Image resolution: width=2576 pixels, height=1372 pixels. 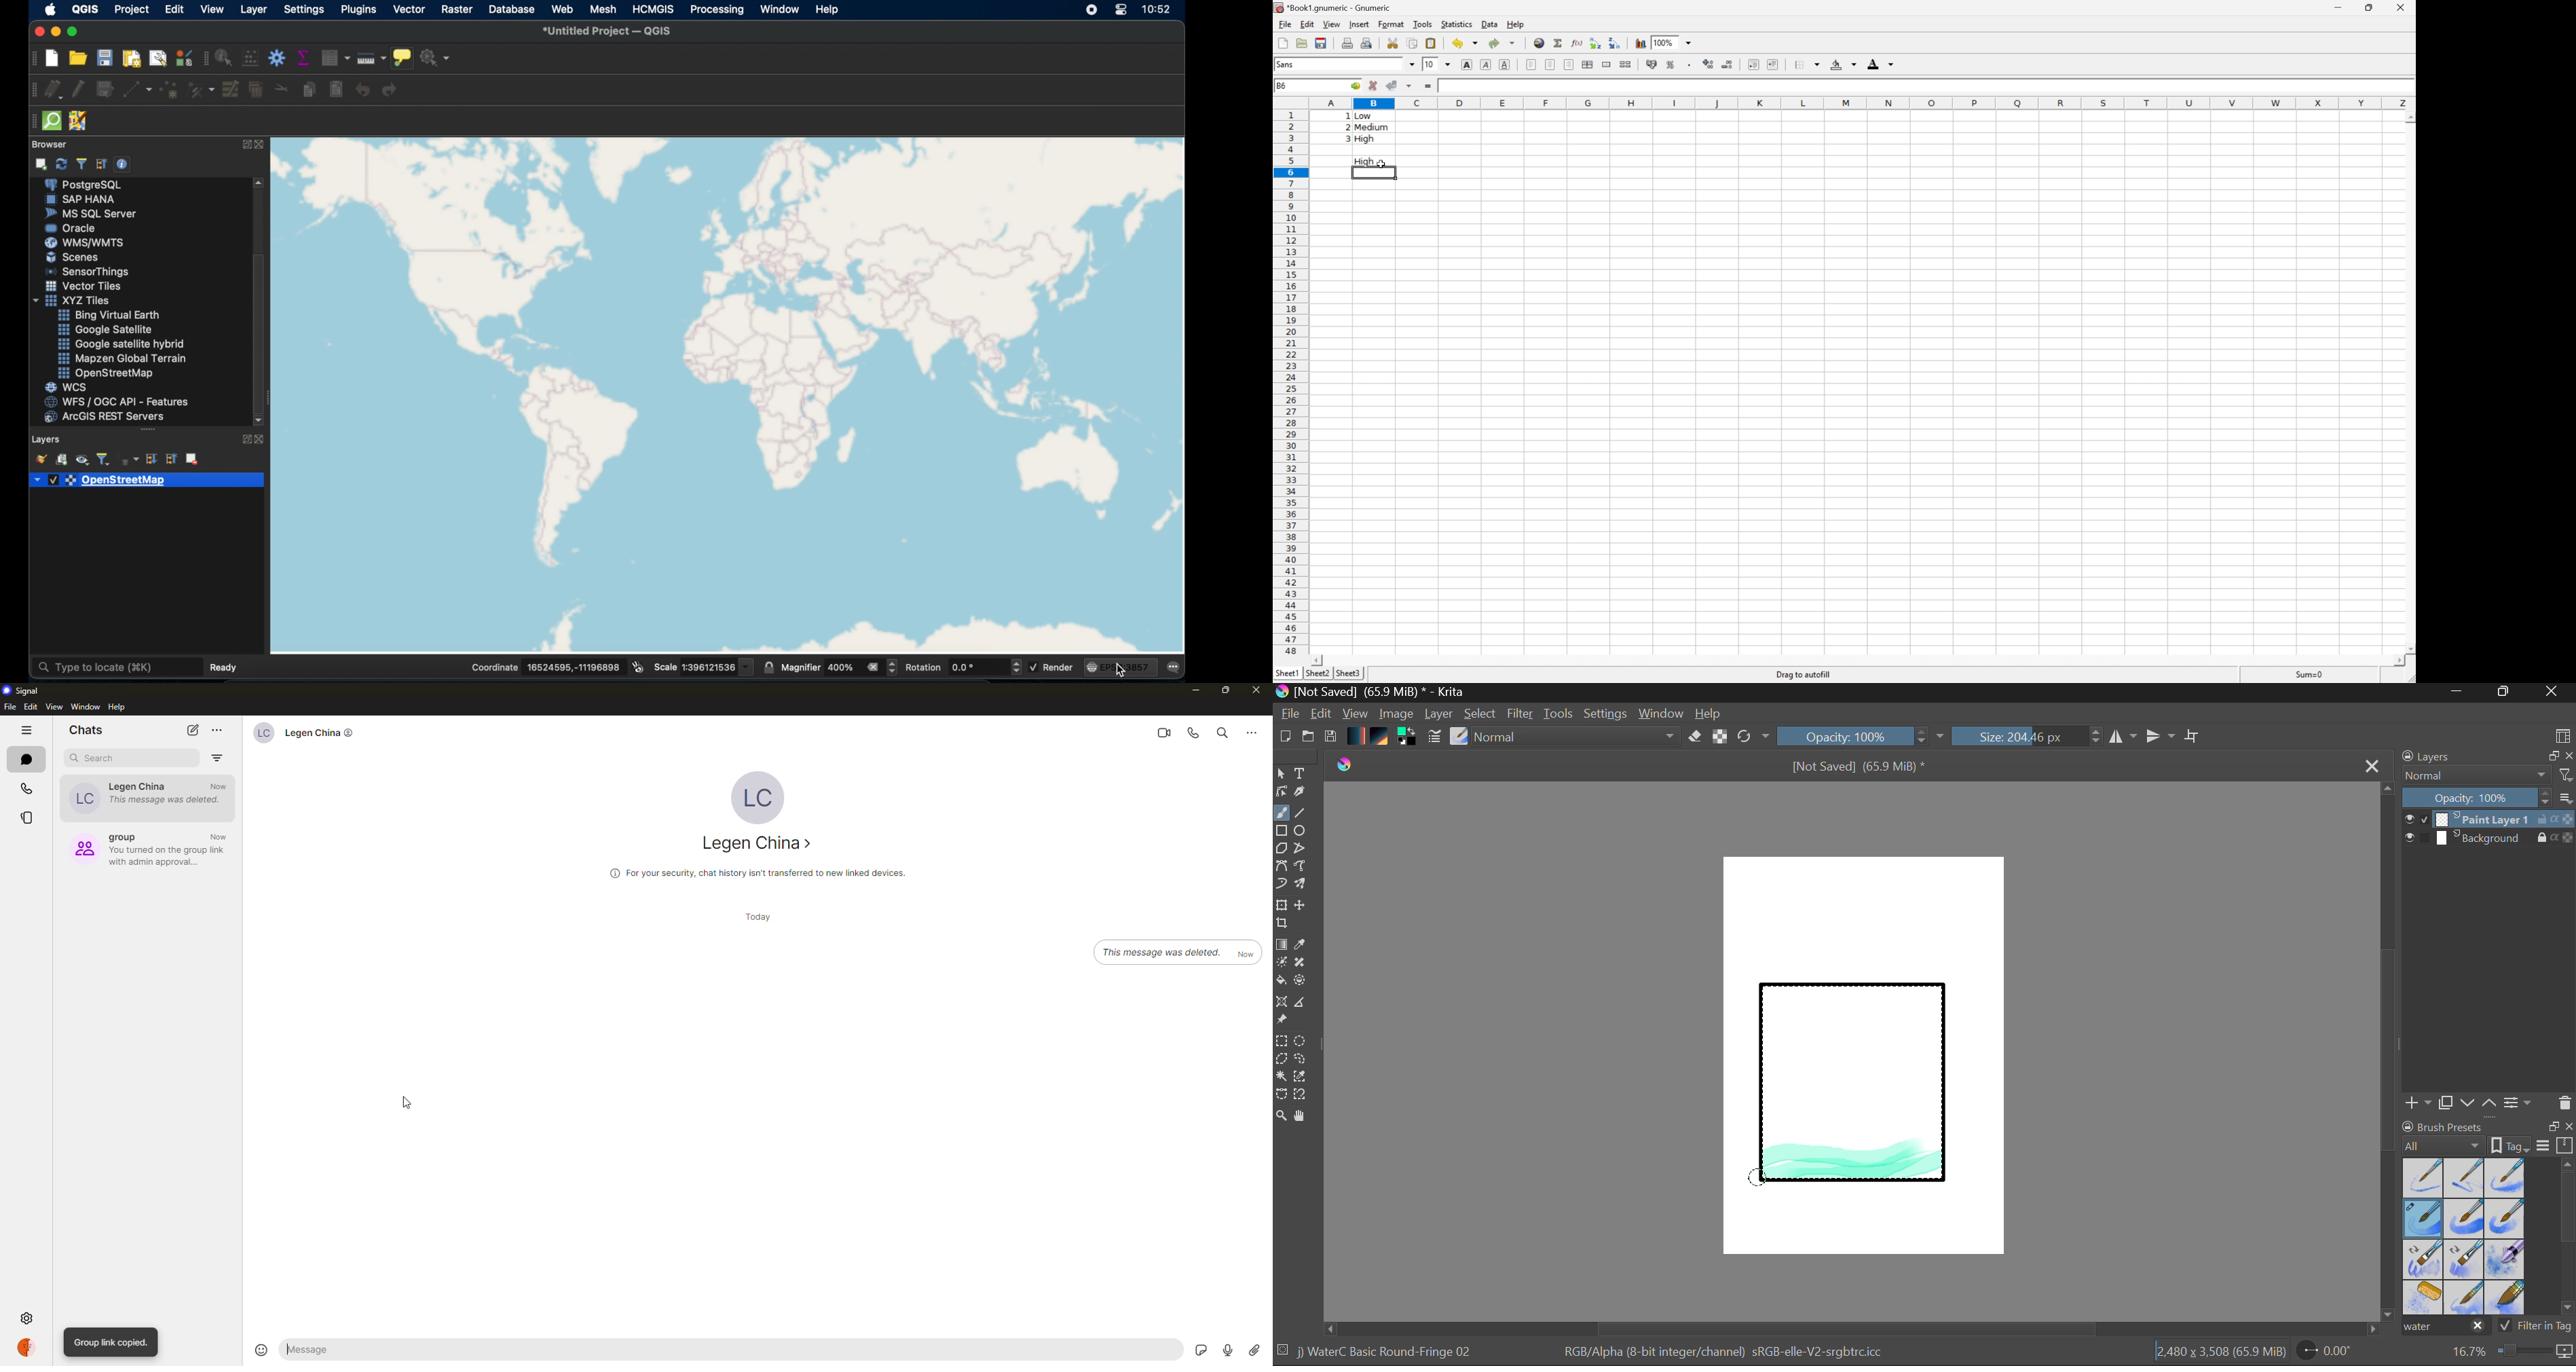 What do you see at coordinates (1447, 65) in the screenshot?
I see `Drop Down` at bounding box center [1447, 65].